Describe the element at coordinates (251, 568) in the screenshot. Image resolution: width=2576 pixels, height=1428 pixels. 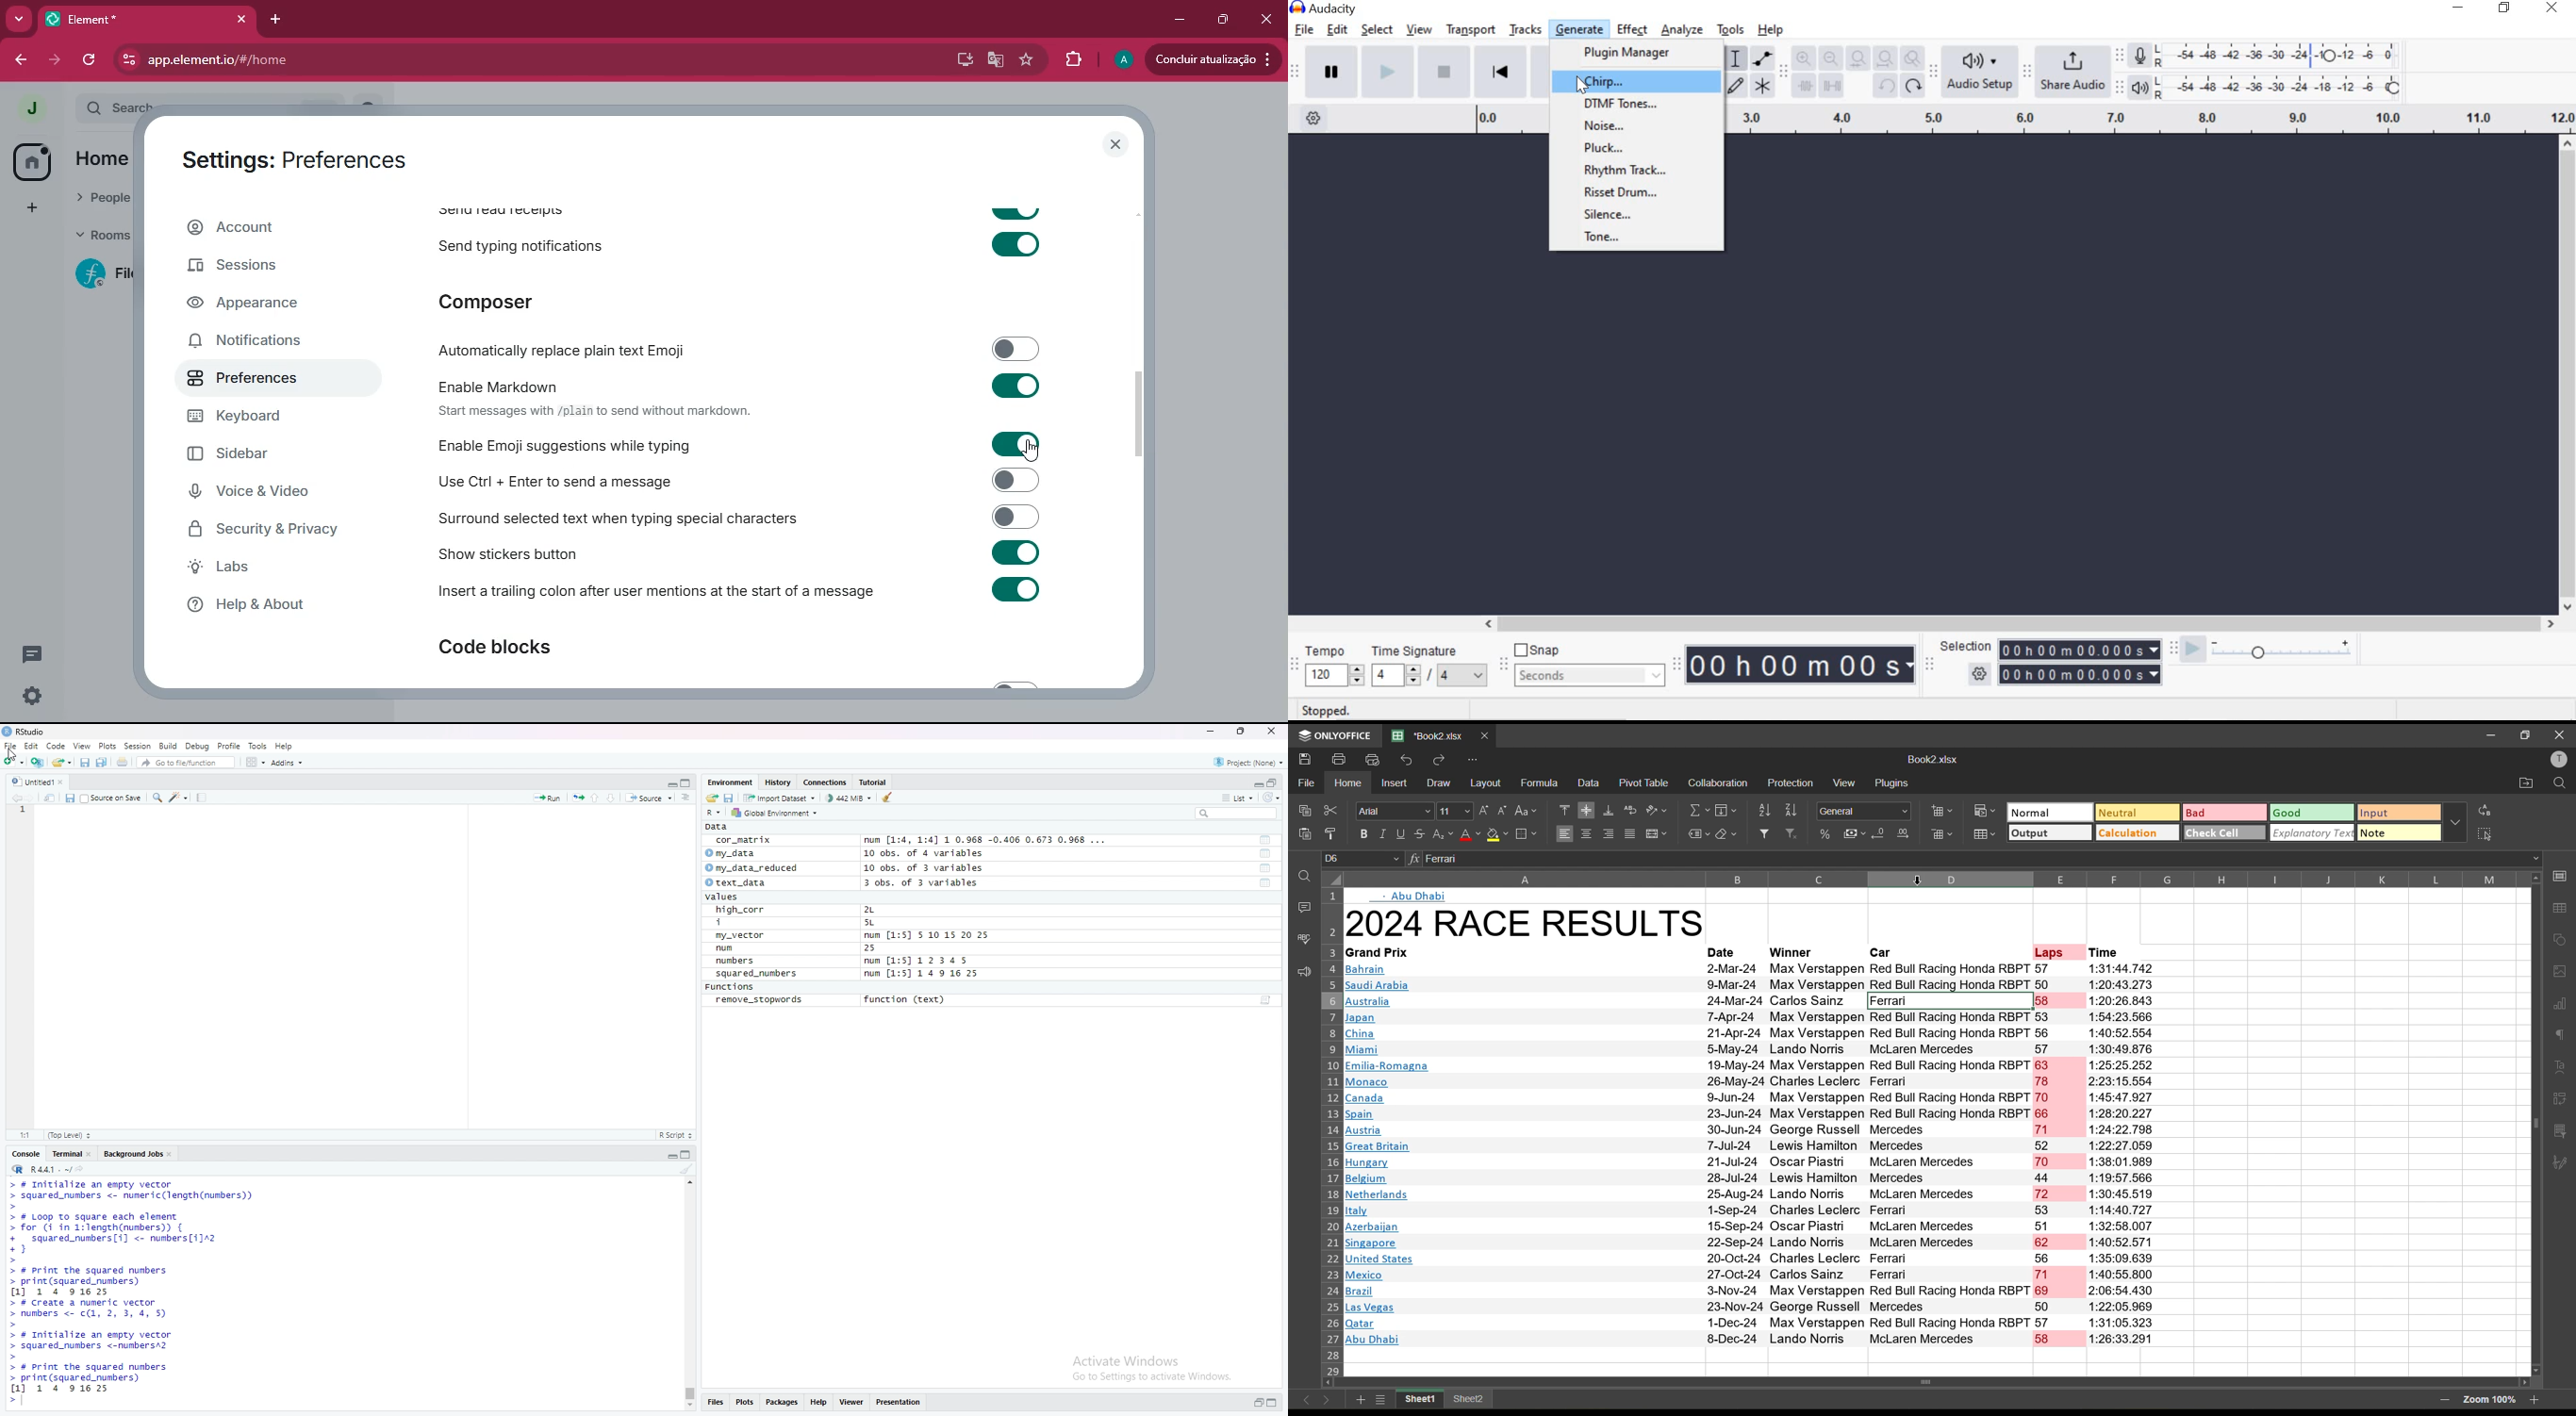
I see `labs` at that location.